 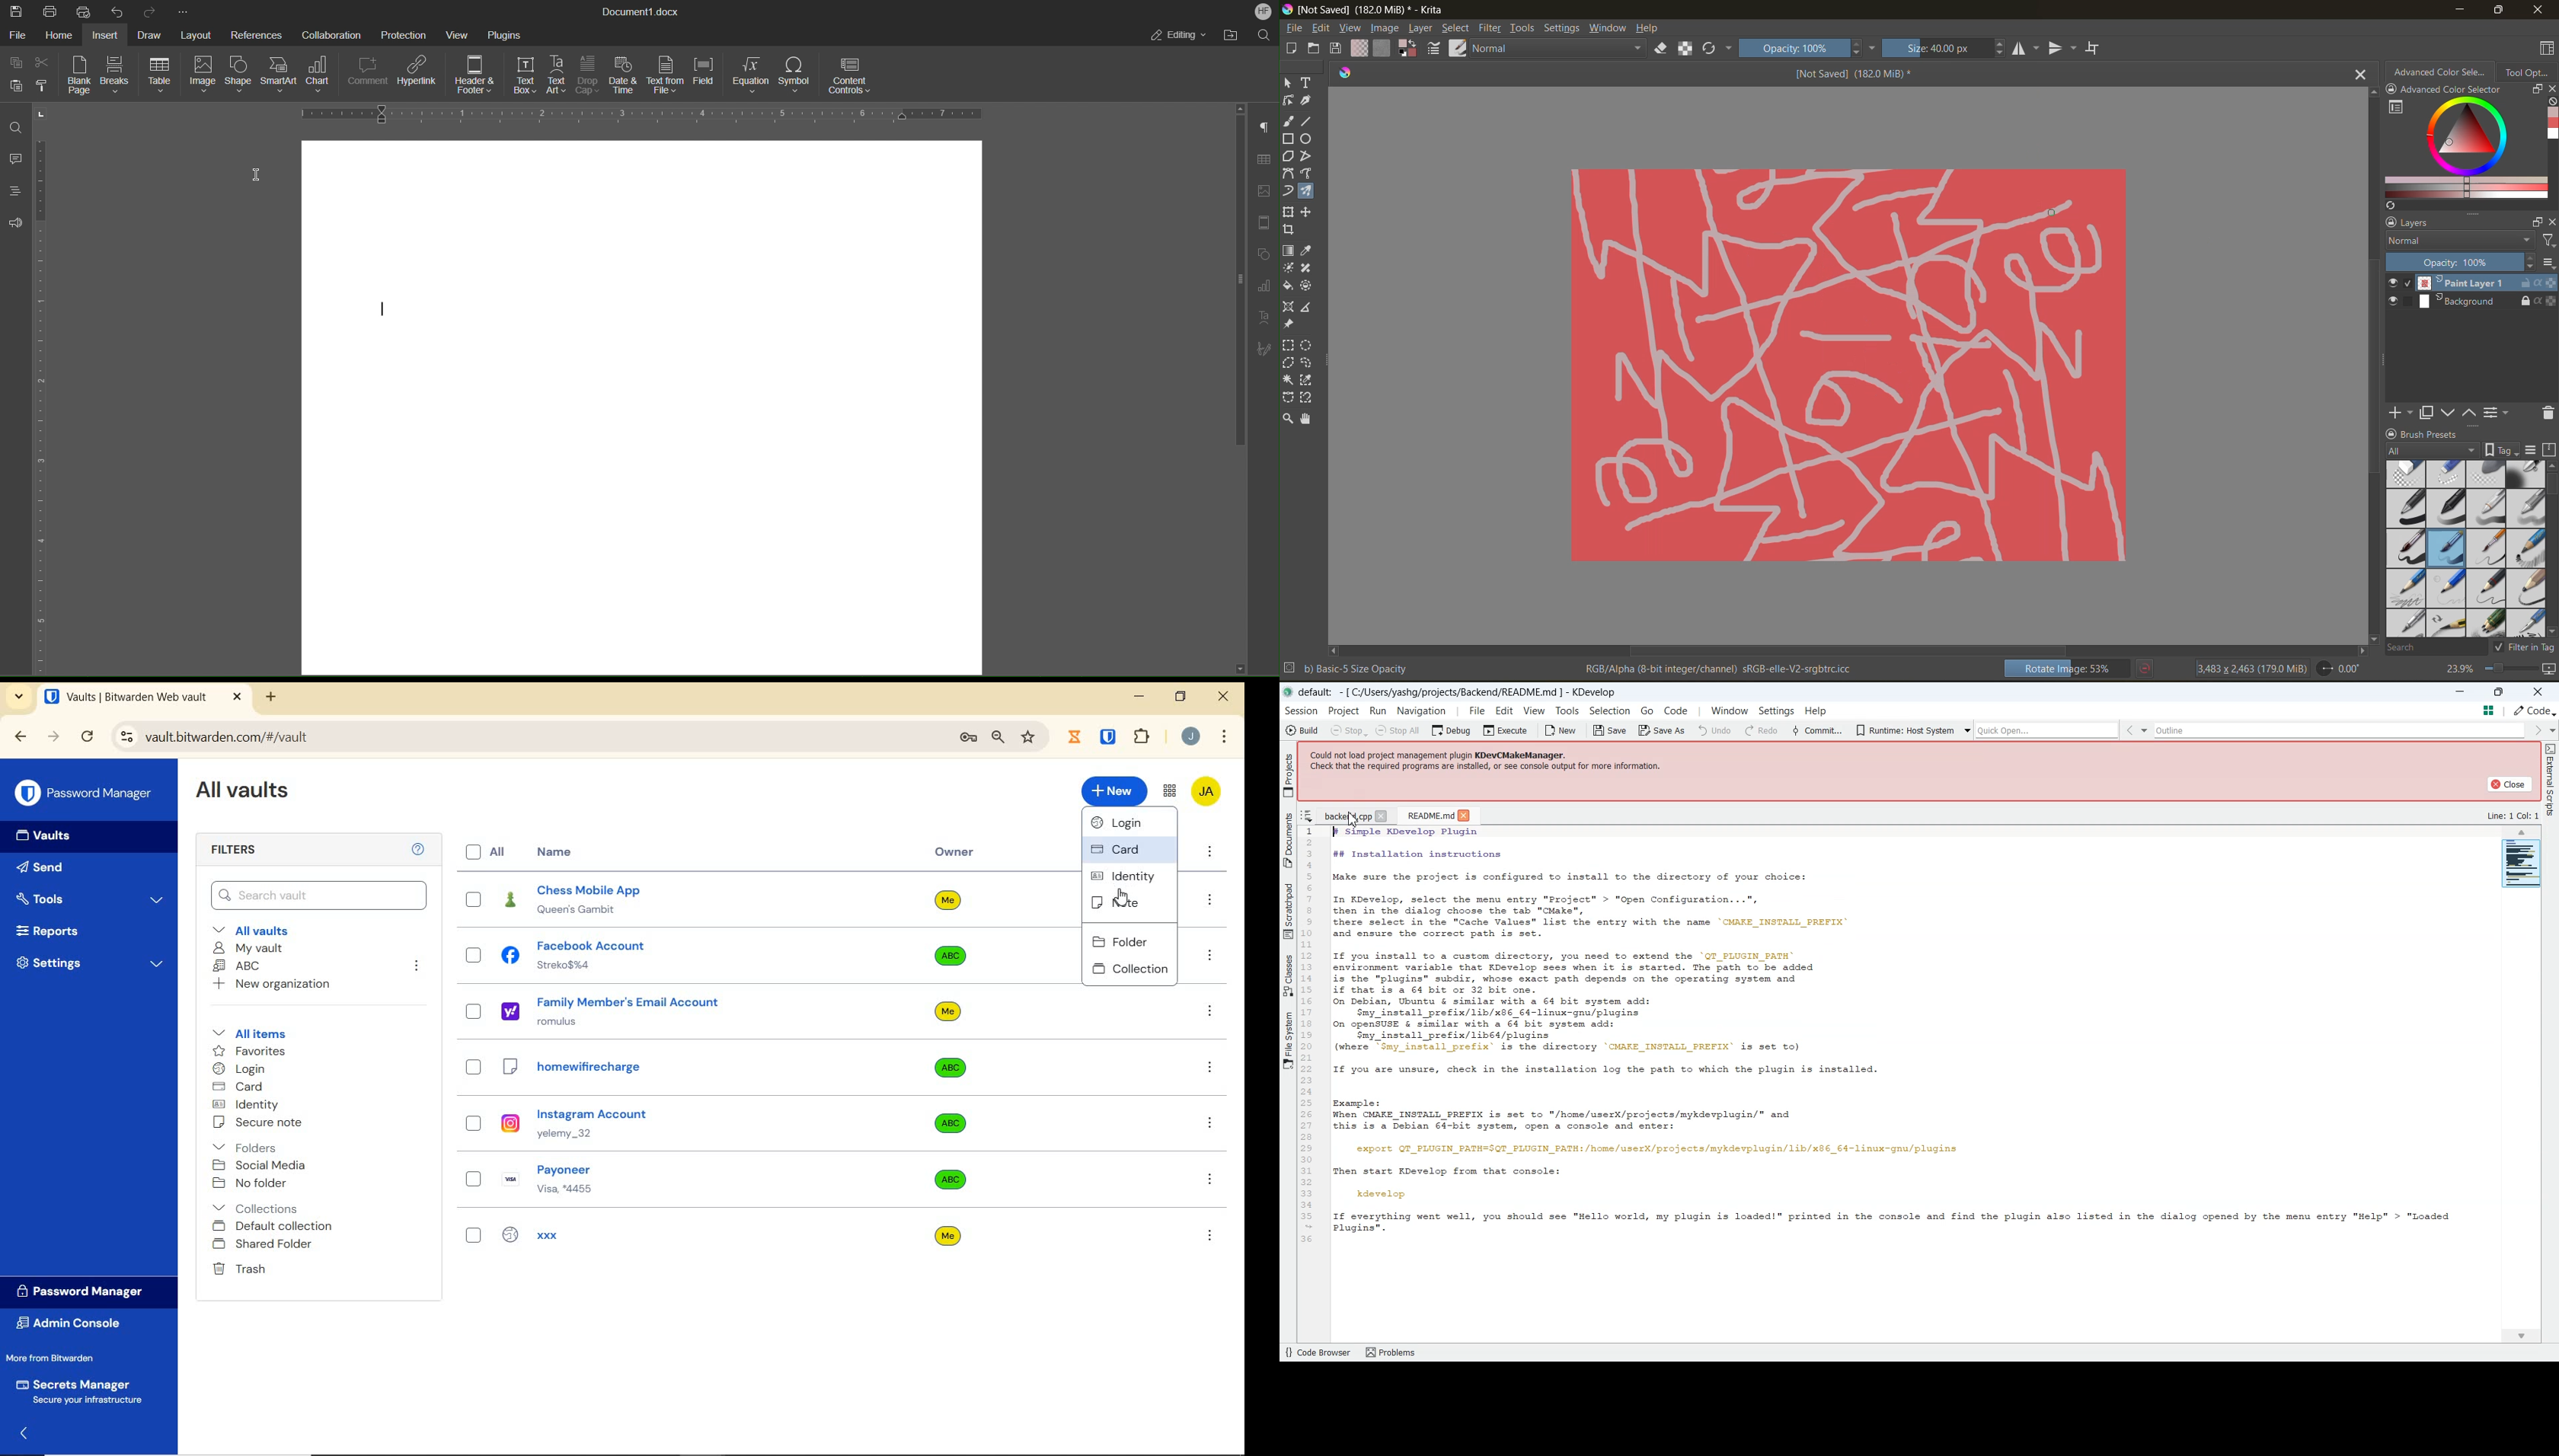 What do you see at coordinates (15, 157) in the screenshot?
I see `Comments` at bounding box center [15, 157].